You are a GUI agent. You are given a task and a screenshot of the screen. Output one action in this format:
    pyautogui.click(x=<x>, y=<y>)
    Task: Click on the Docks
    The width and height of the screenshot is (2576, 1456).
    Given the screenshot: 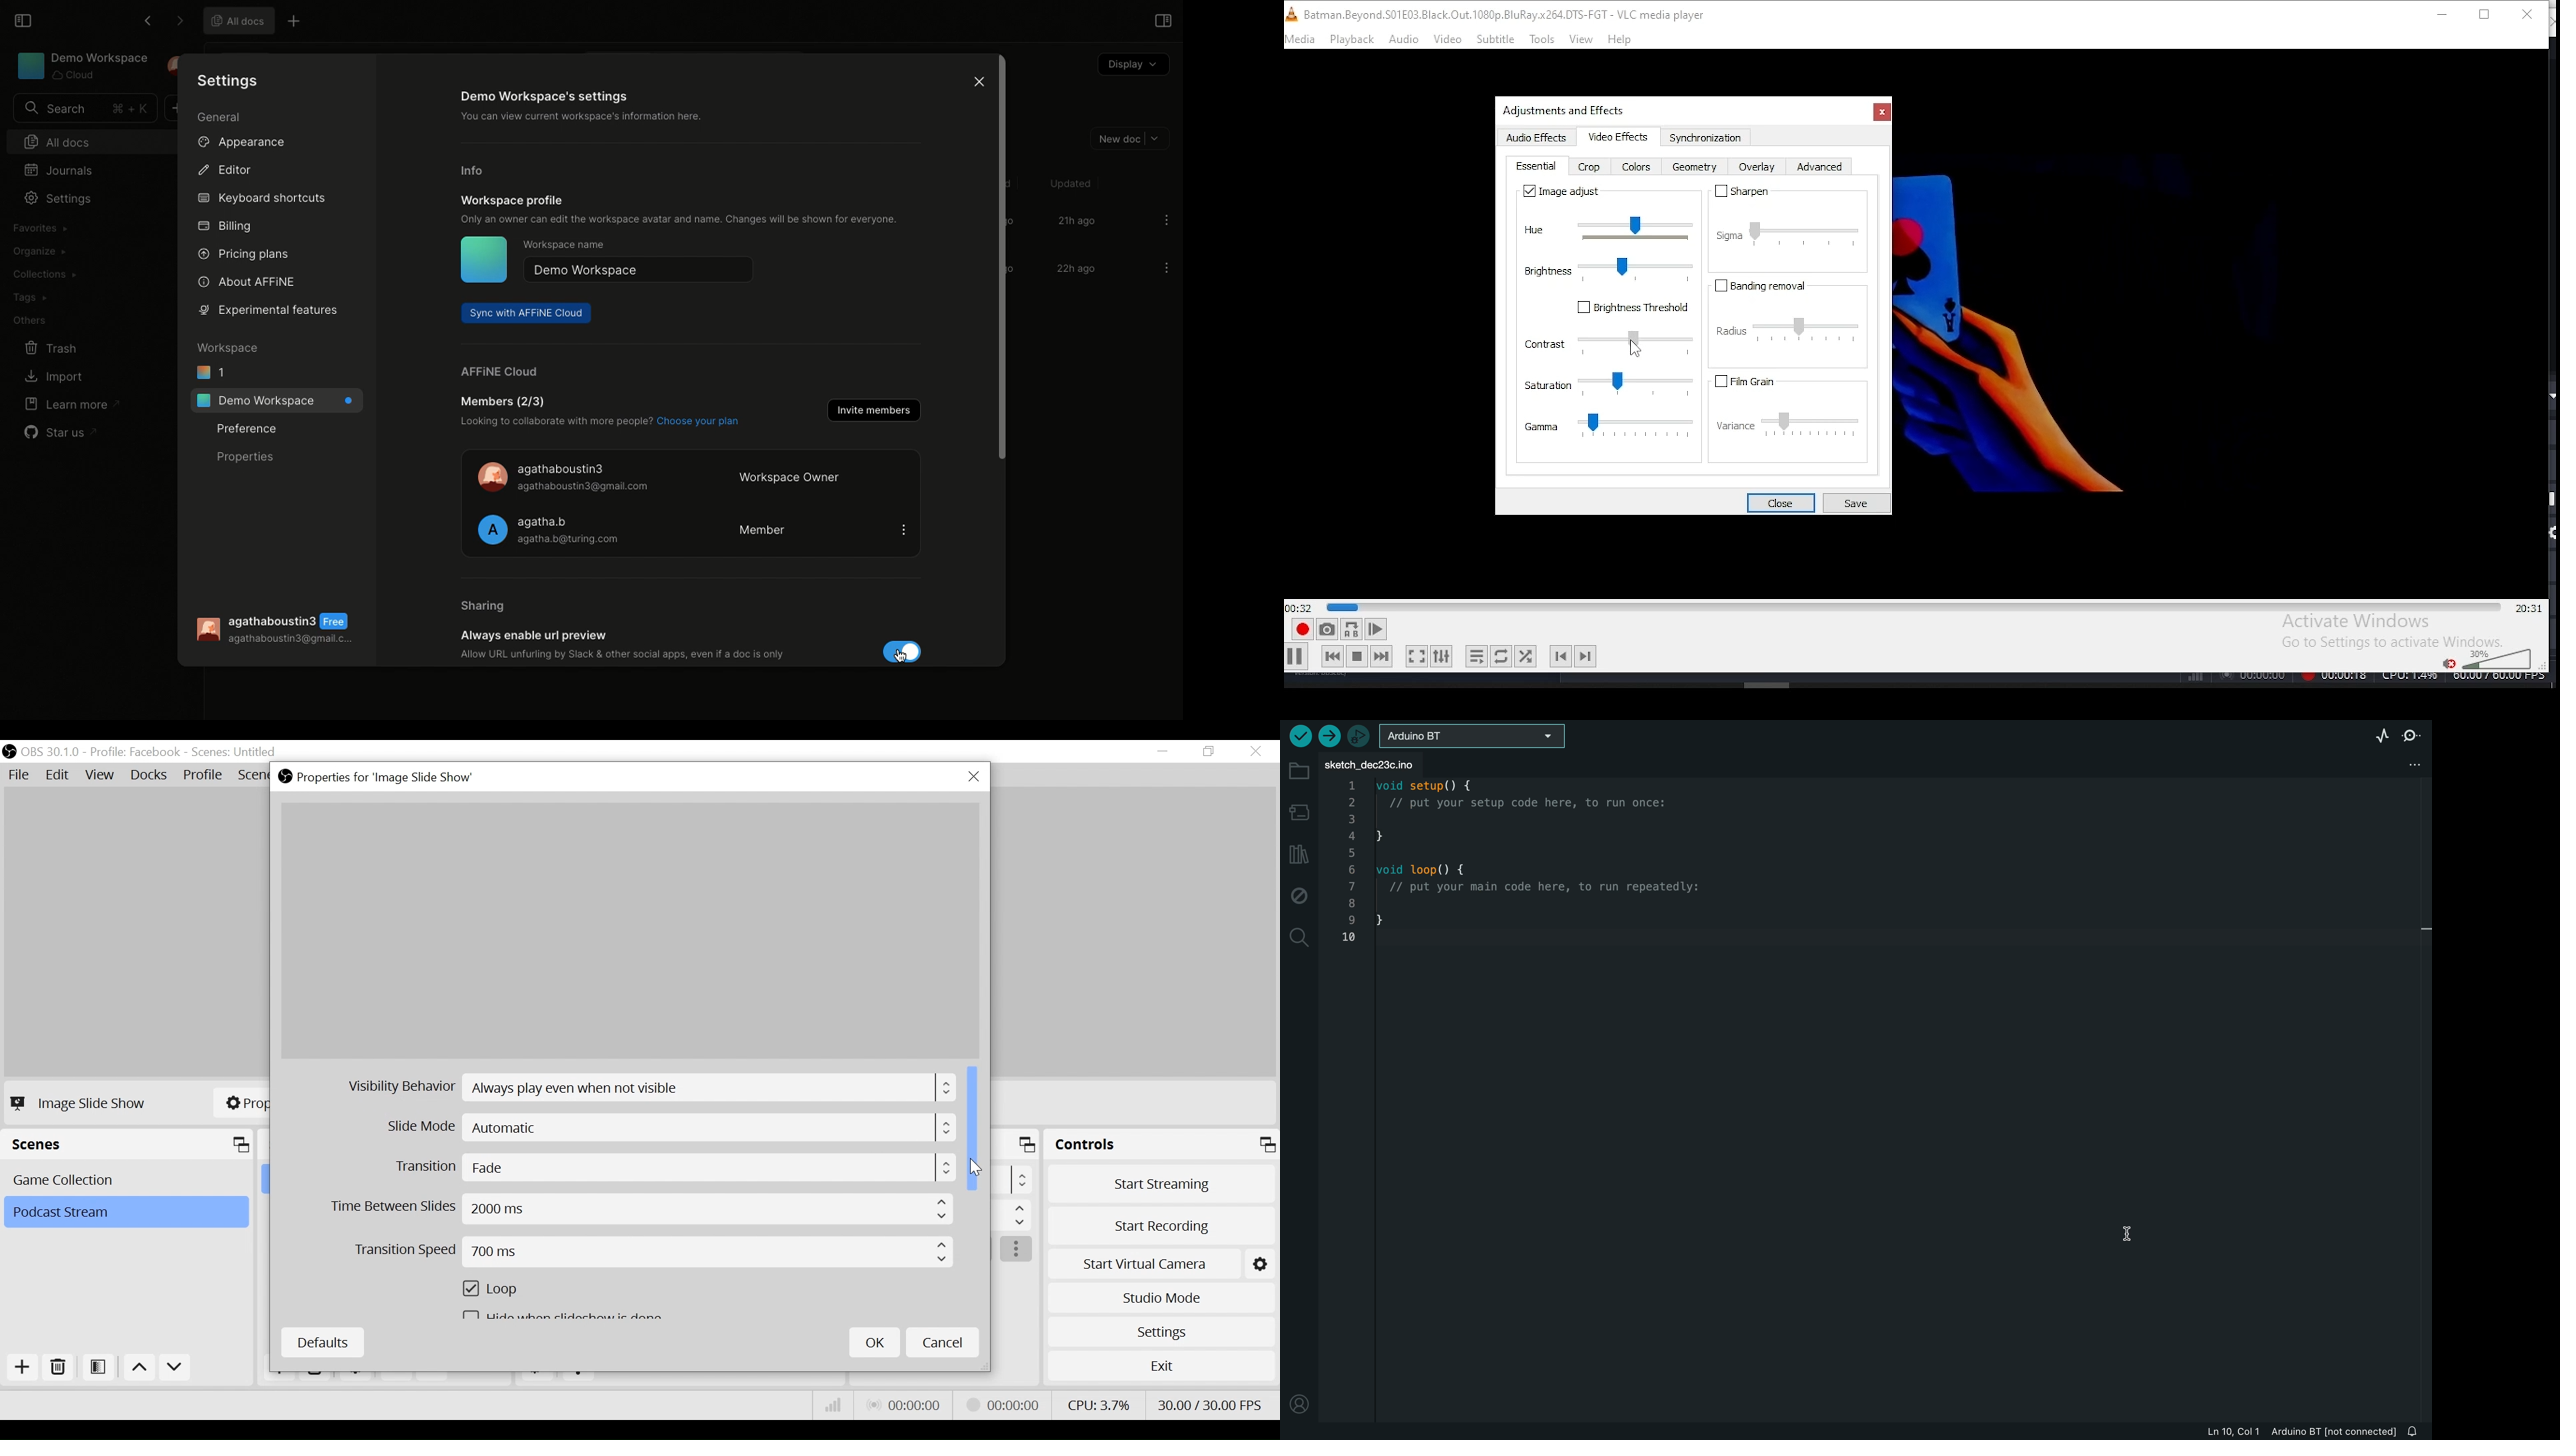 What is the action you would take?
    pyautogui.click(x=150, y=776)
    